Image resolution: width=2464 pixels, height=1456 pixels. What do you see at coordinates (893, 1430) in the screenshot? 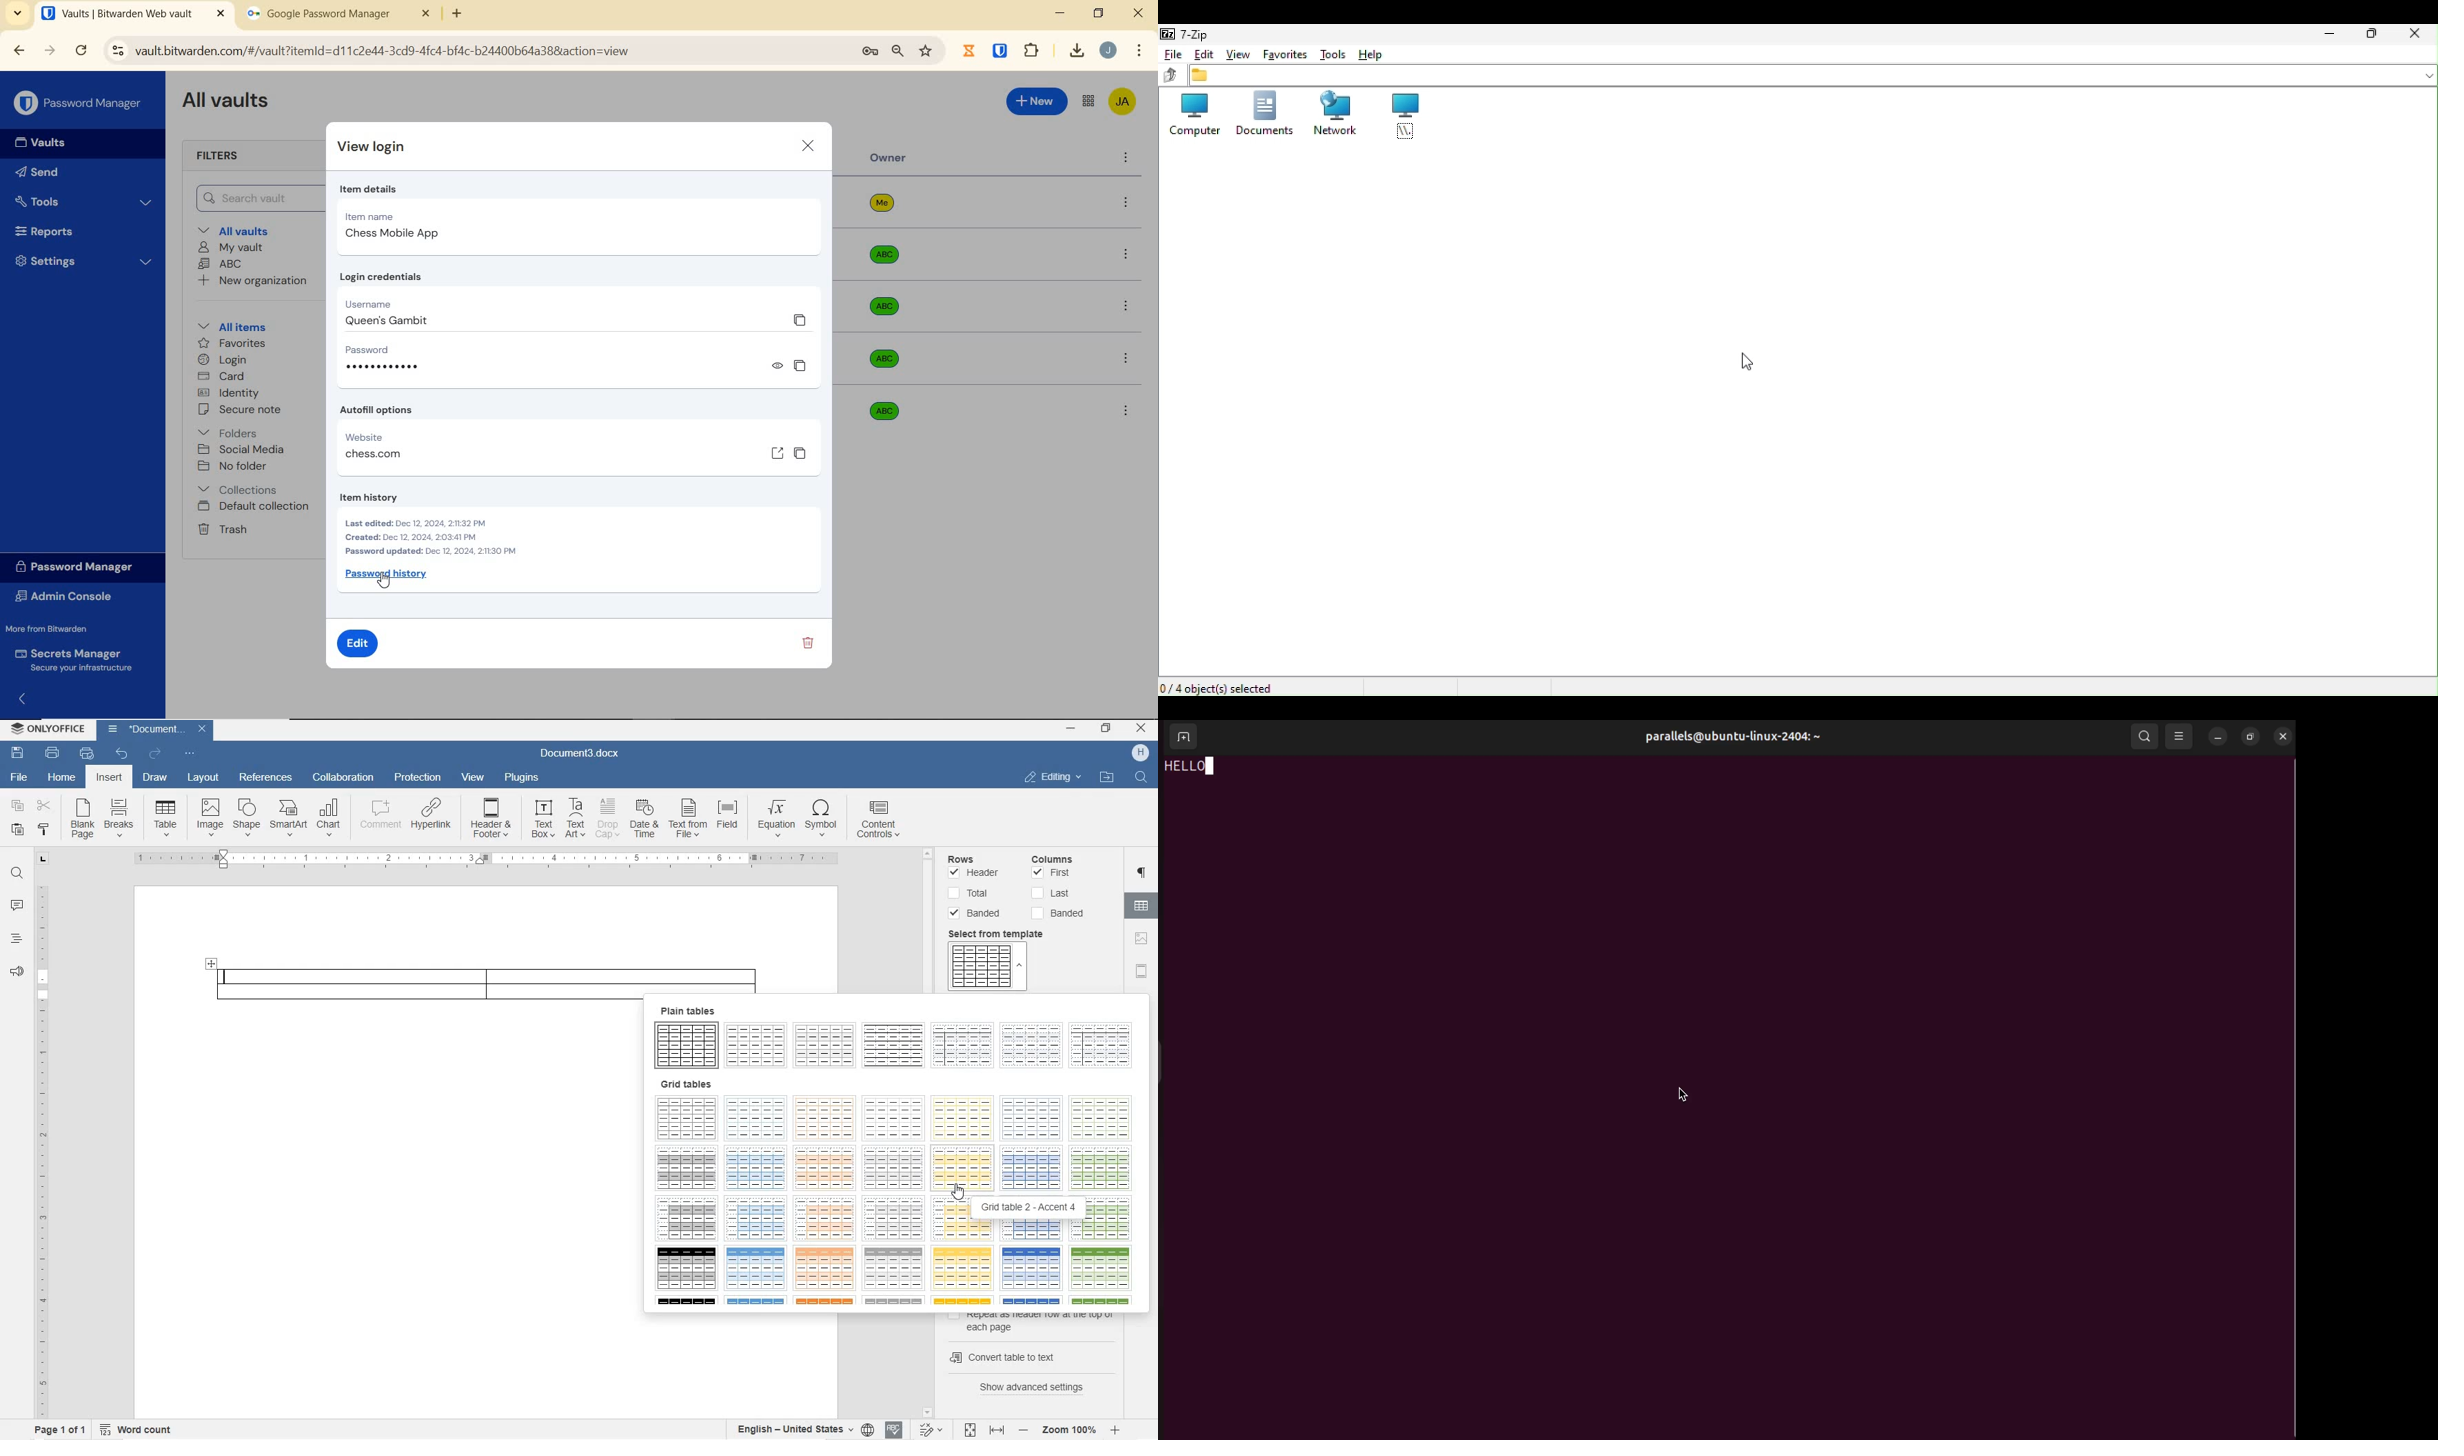
I see `SPELL CHECKING` at bounding box center [893, 1430].